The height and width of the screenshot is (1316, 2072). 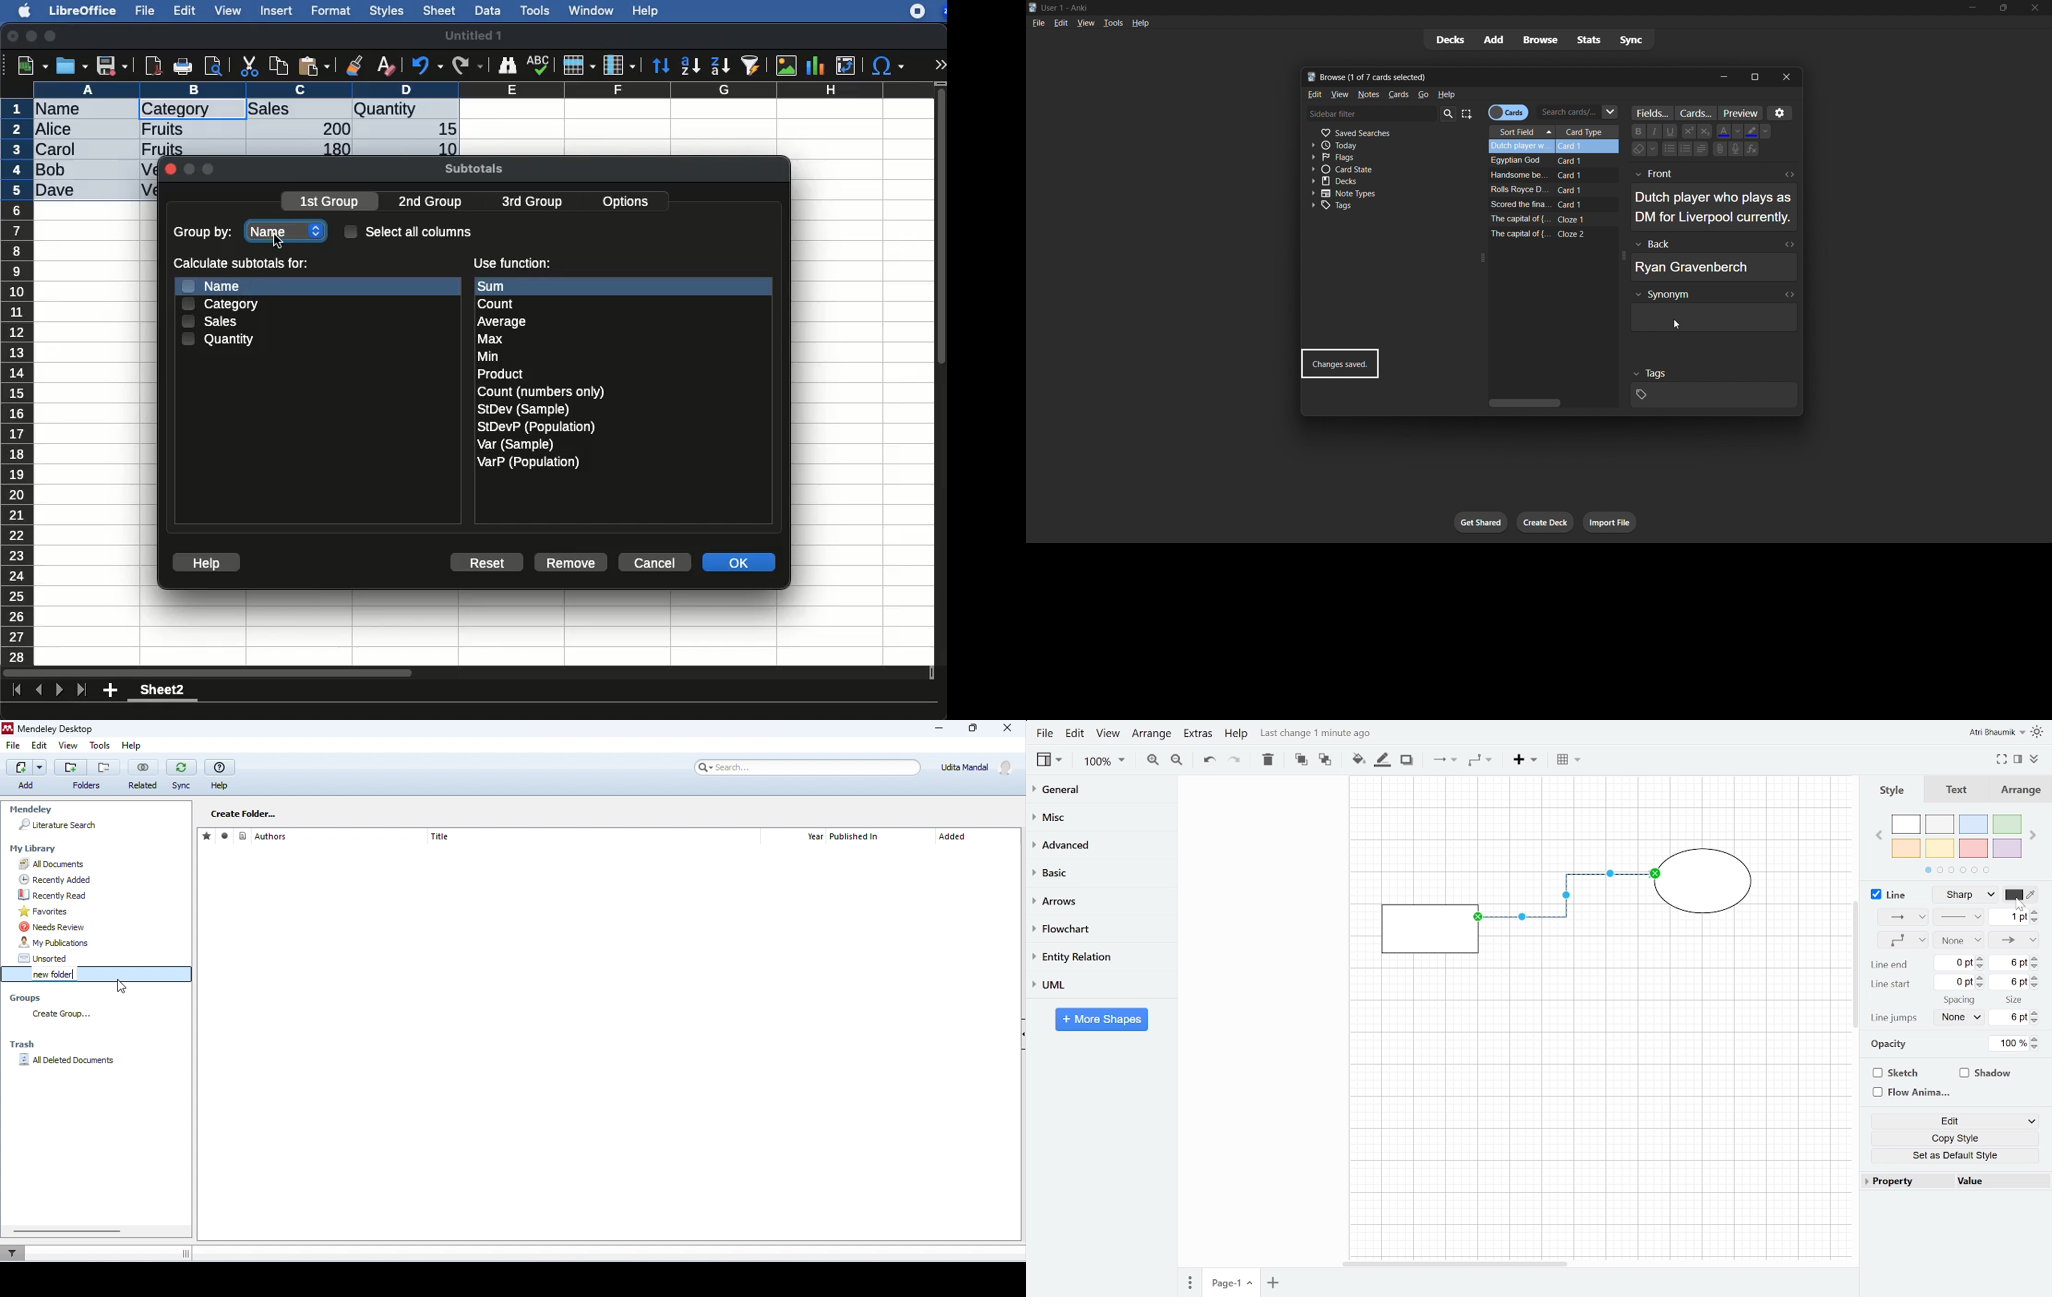 I want to click on underline, so click(x=1670, y=131).